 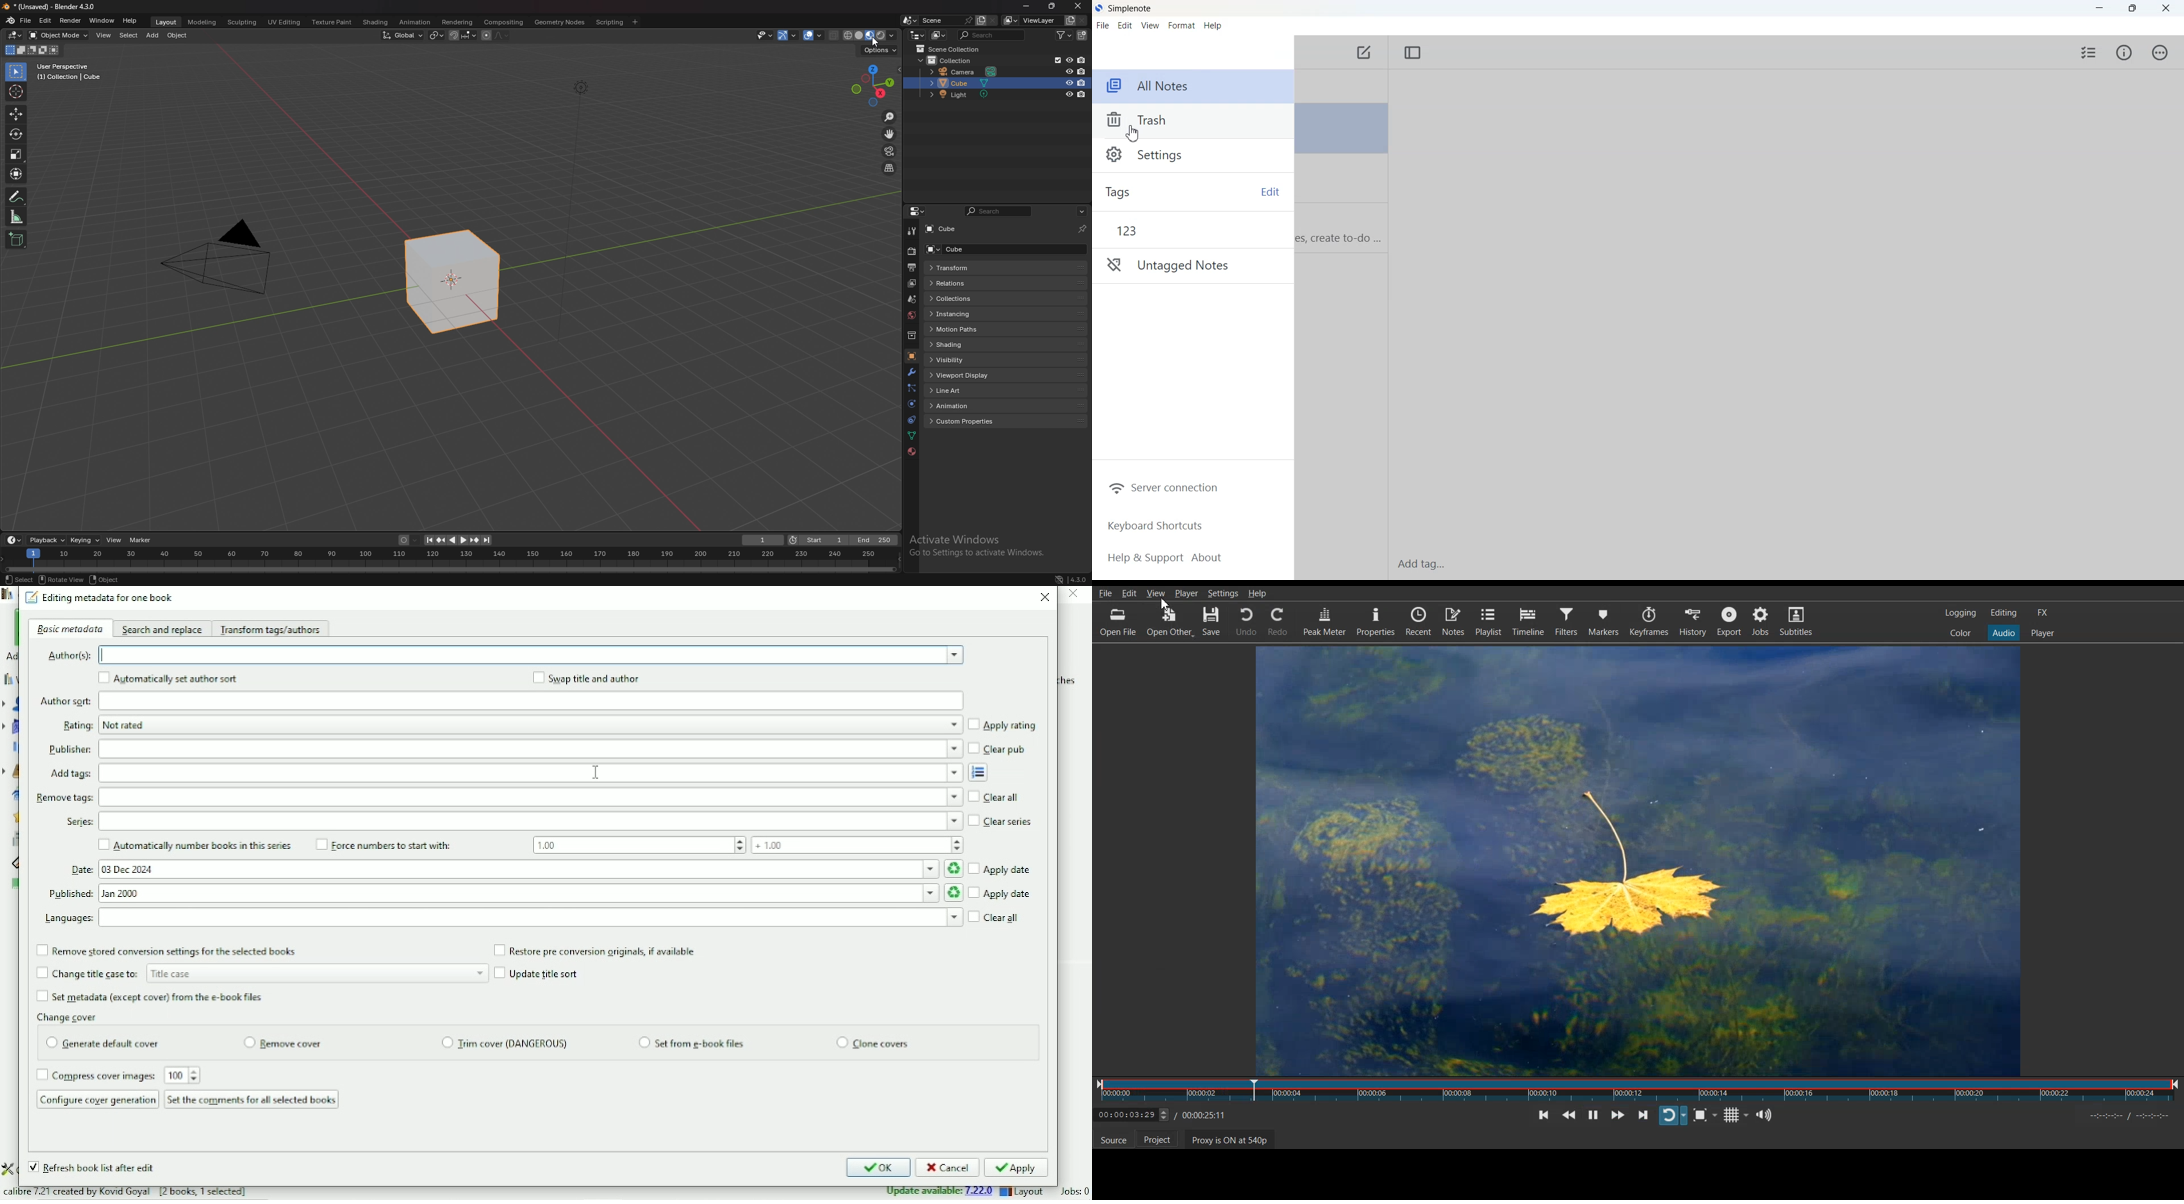 What do you see at coordinates (163, 629) in the screenshot?
I see `Search and replace` at bounding box center [163, 629].